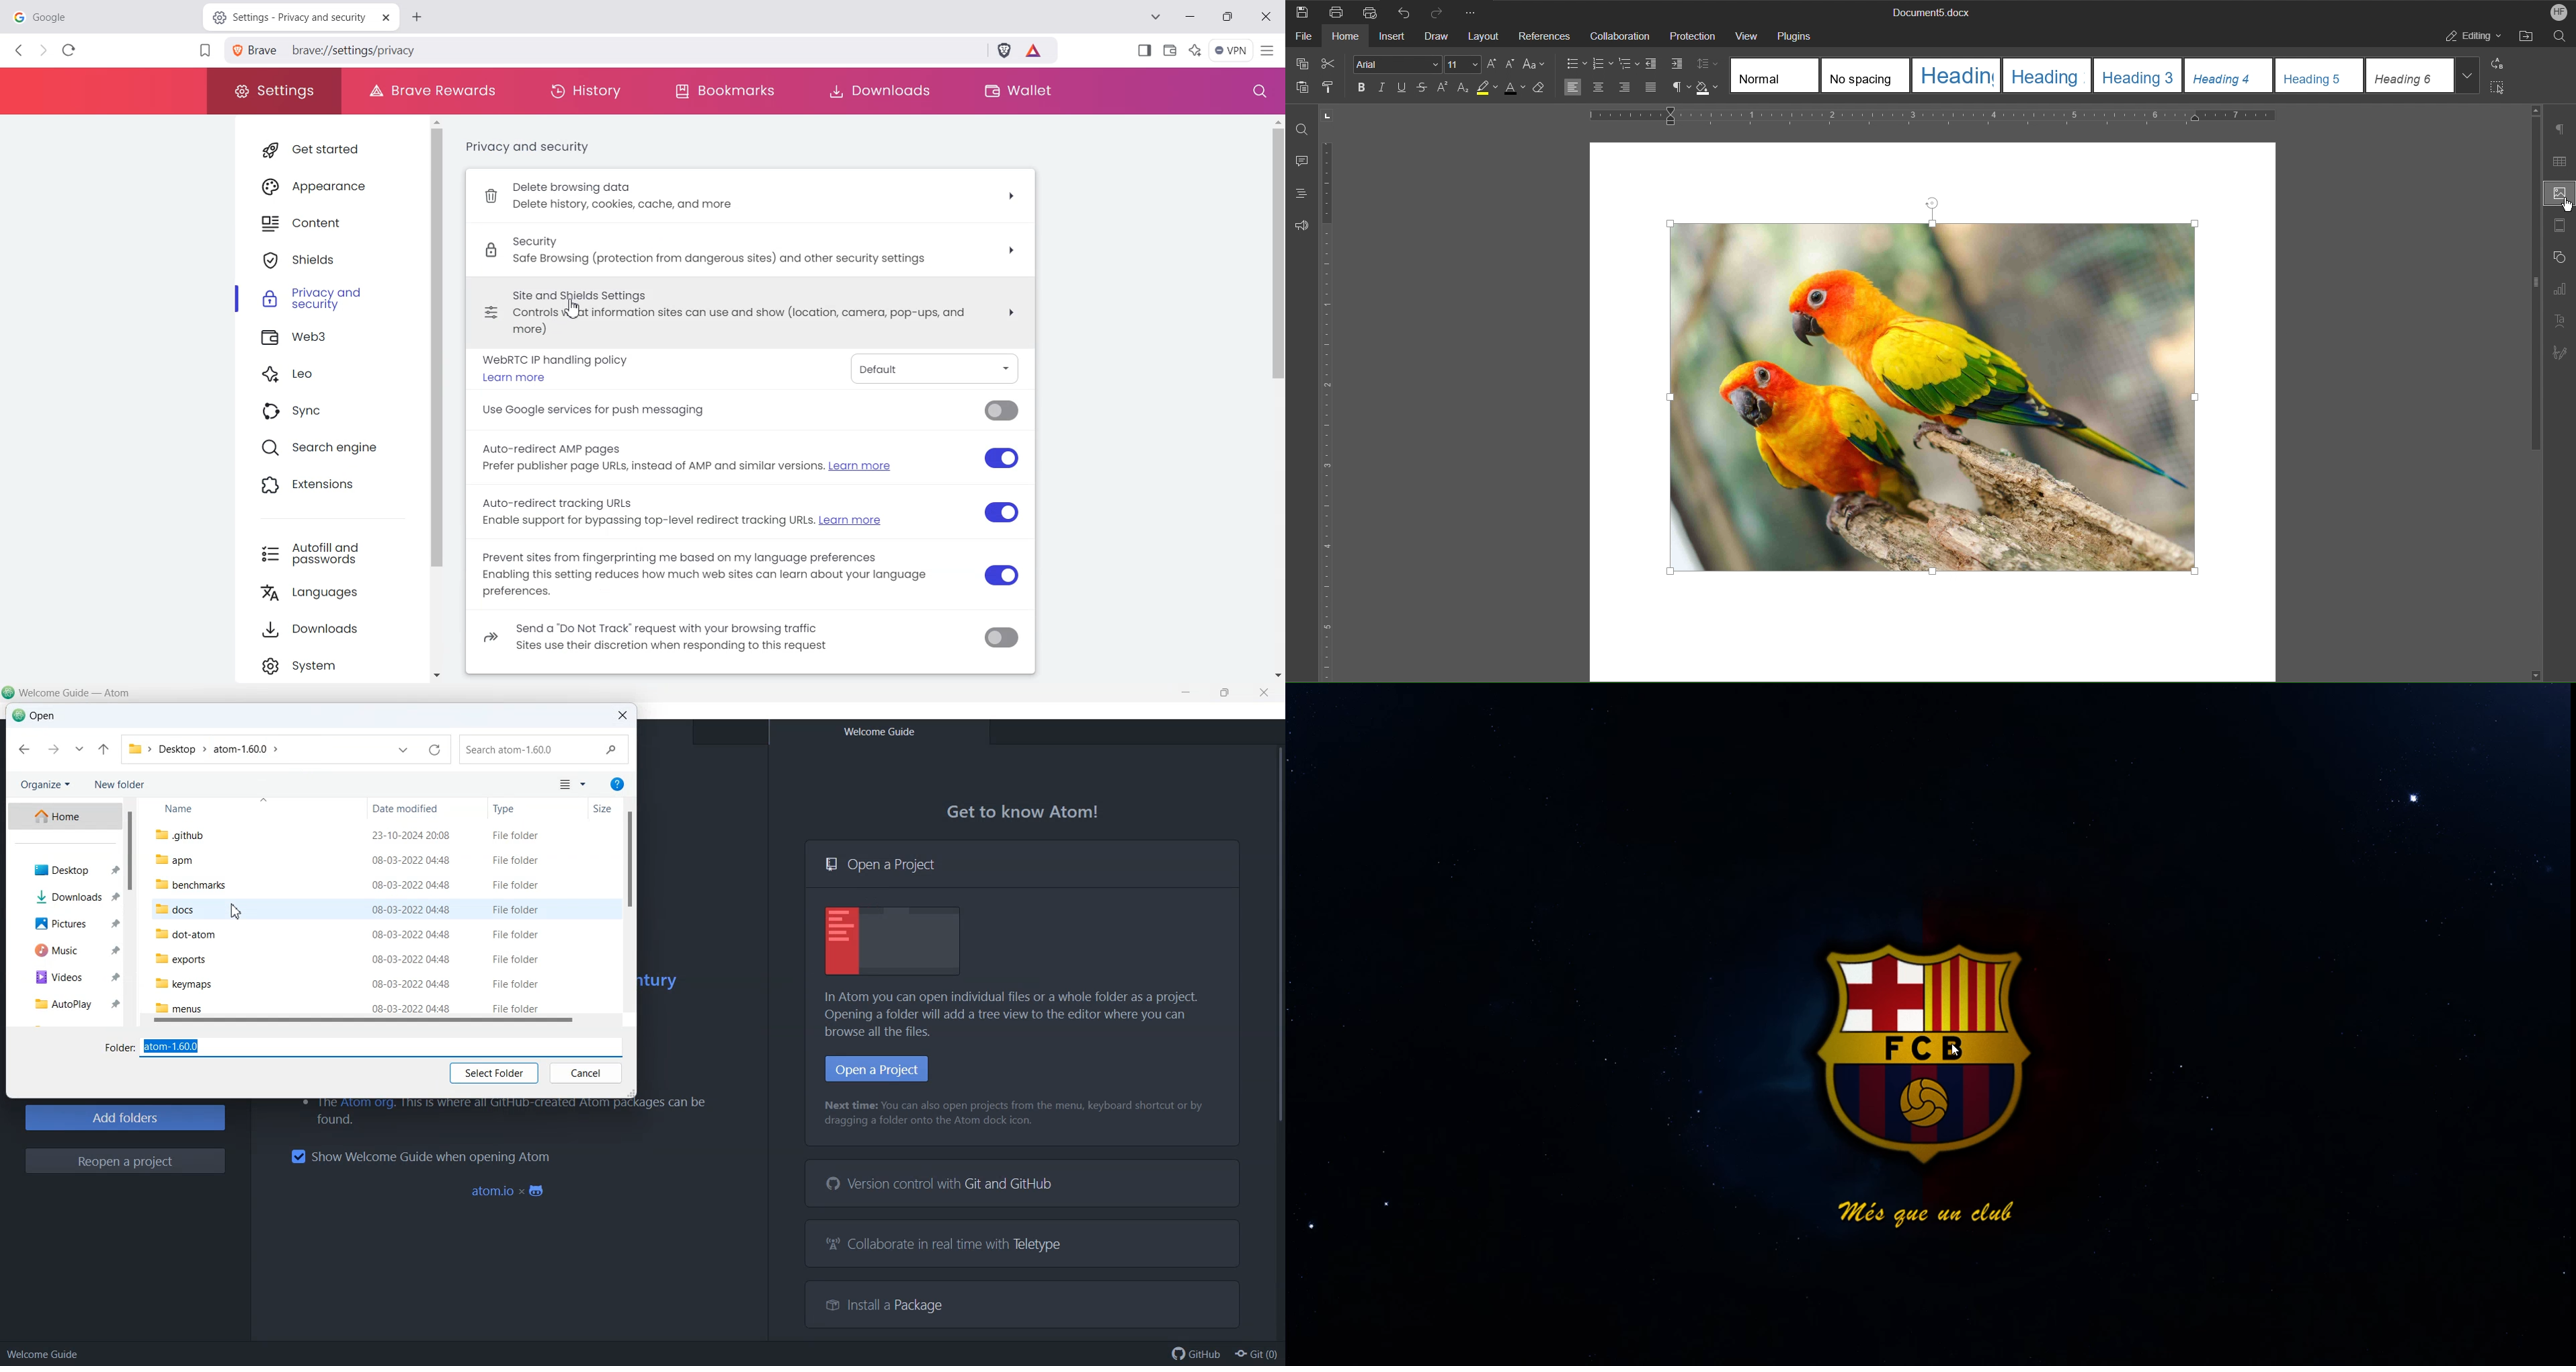 This screenshot has width=2576, height=1372. What do you see at coordinates (63, 1002) in the screenshot?
I see `AutoPlay` at bounding box center [63, 1002].